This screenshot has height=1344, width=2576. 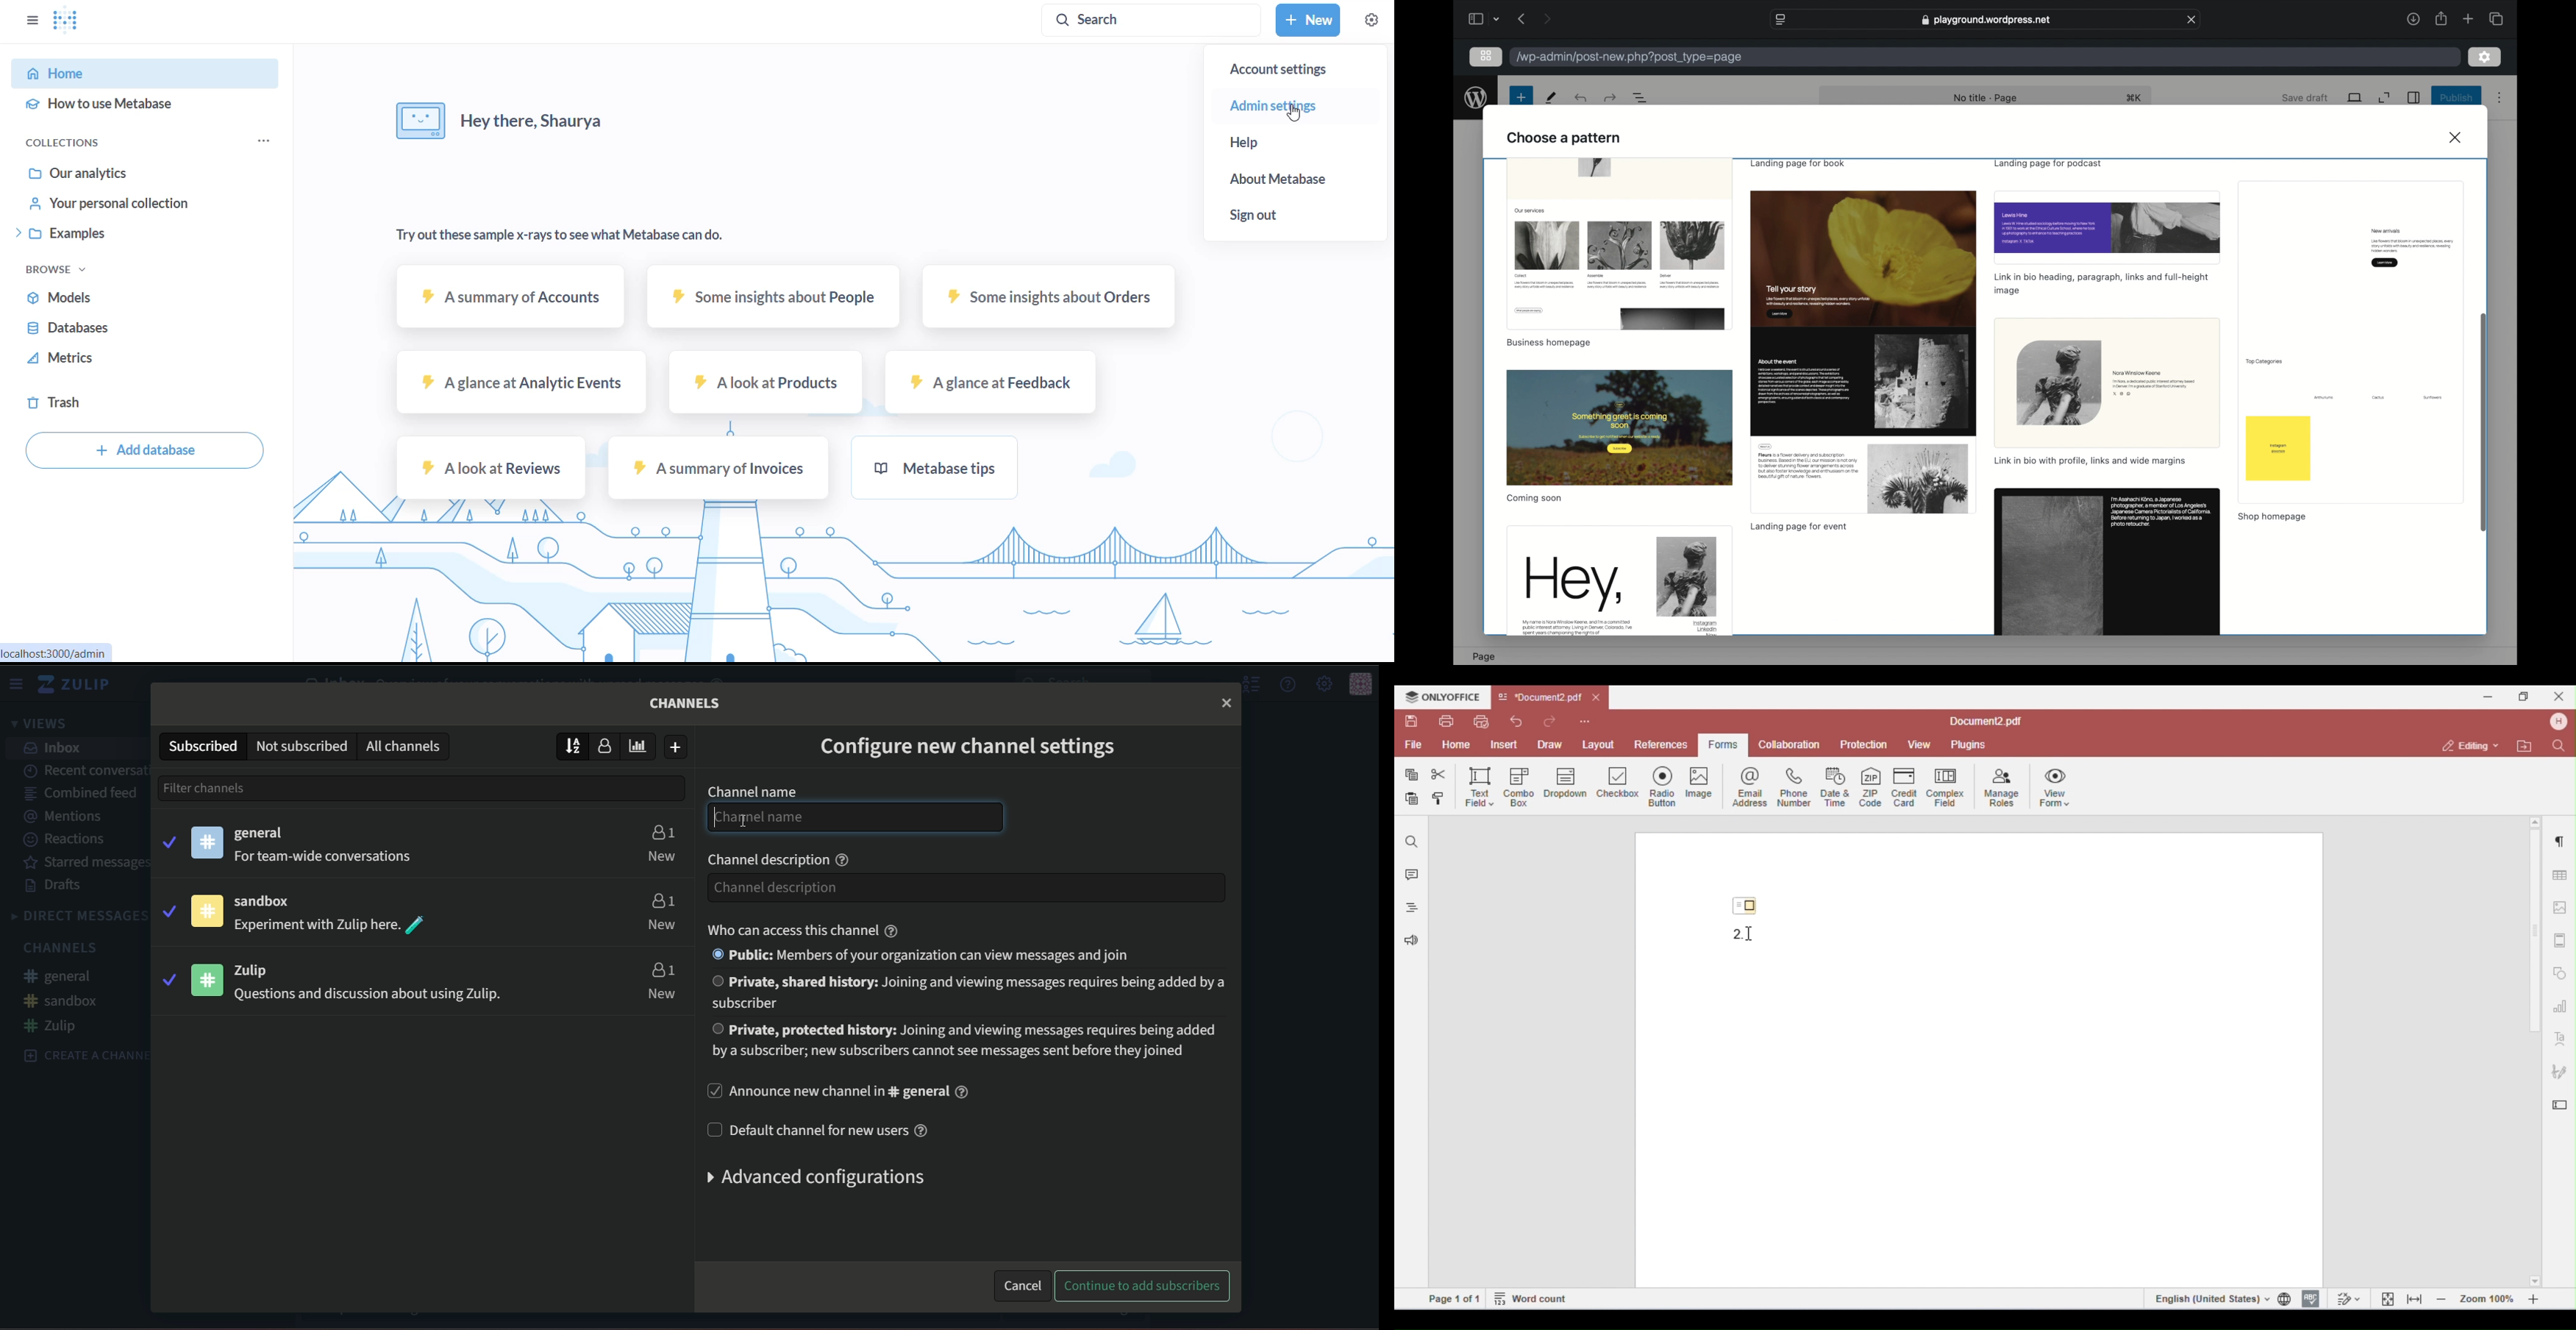 What do you see at coordinates (168, 840) in the screenshot?
I see `tick` at bounding box center [168, 840].